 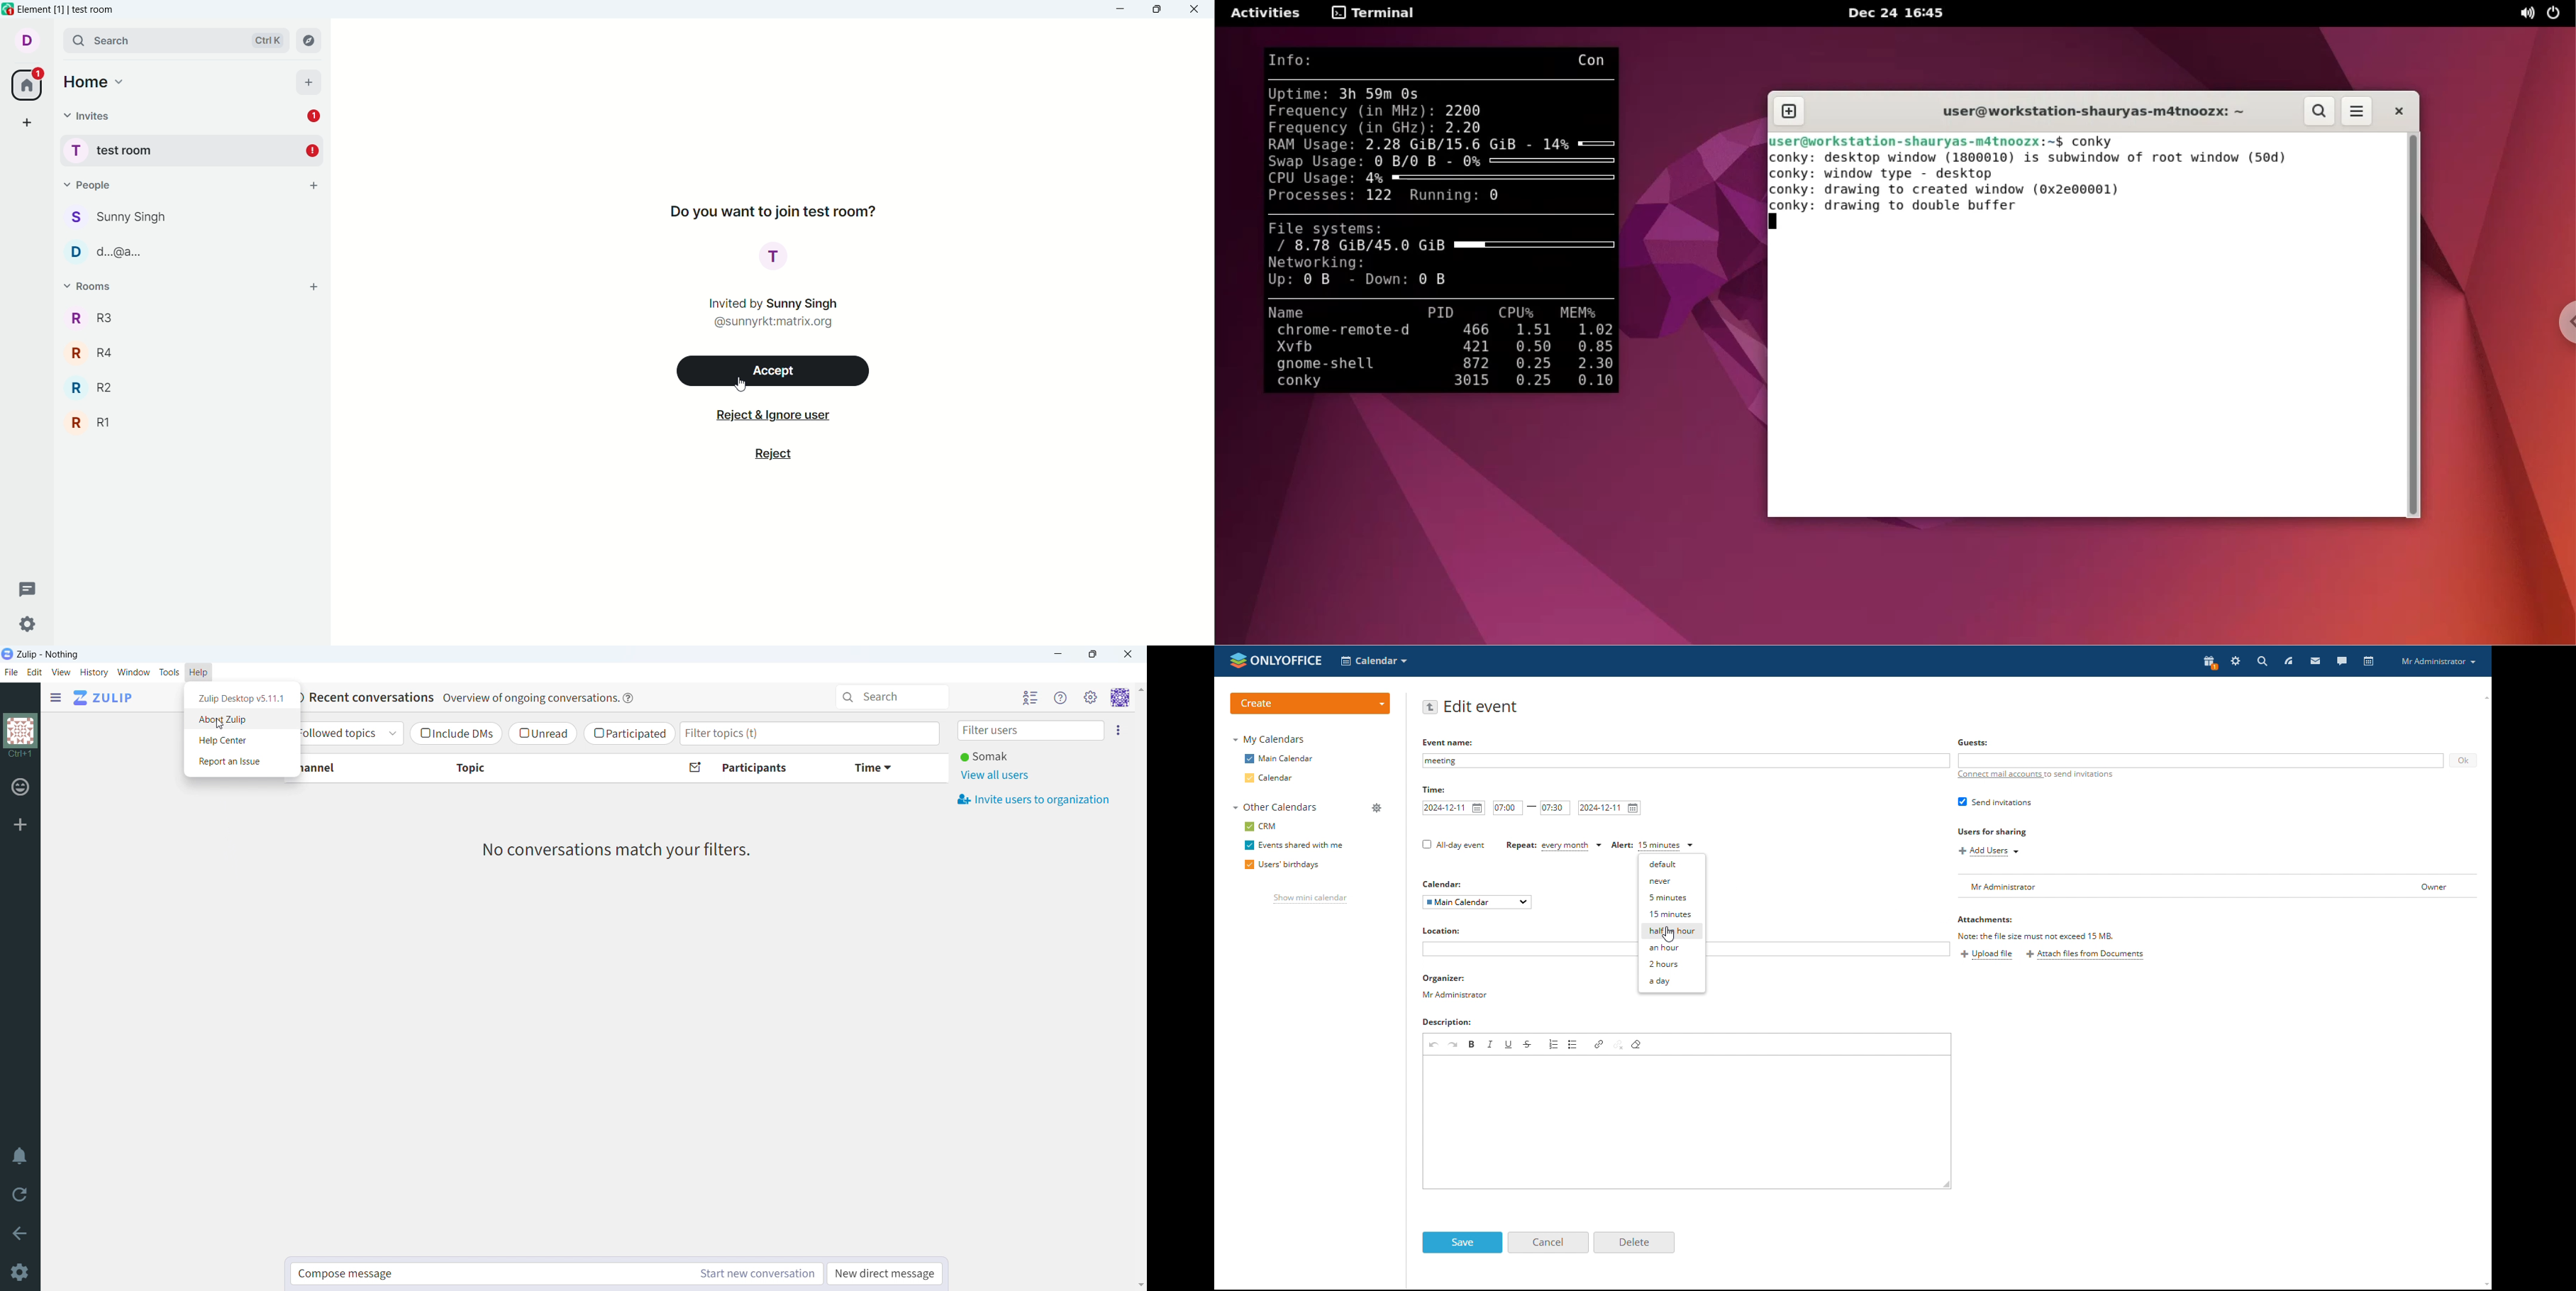 I want to click on personal menu, so click(x=1120, y=697).